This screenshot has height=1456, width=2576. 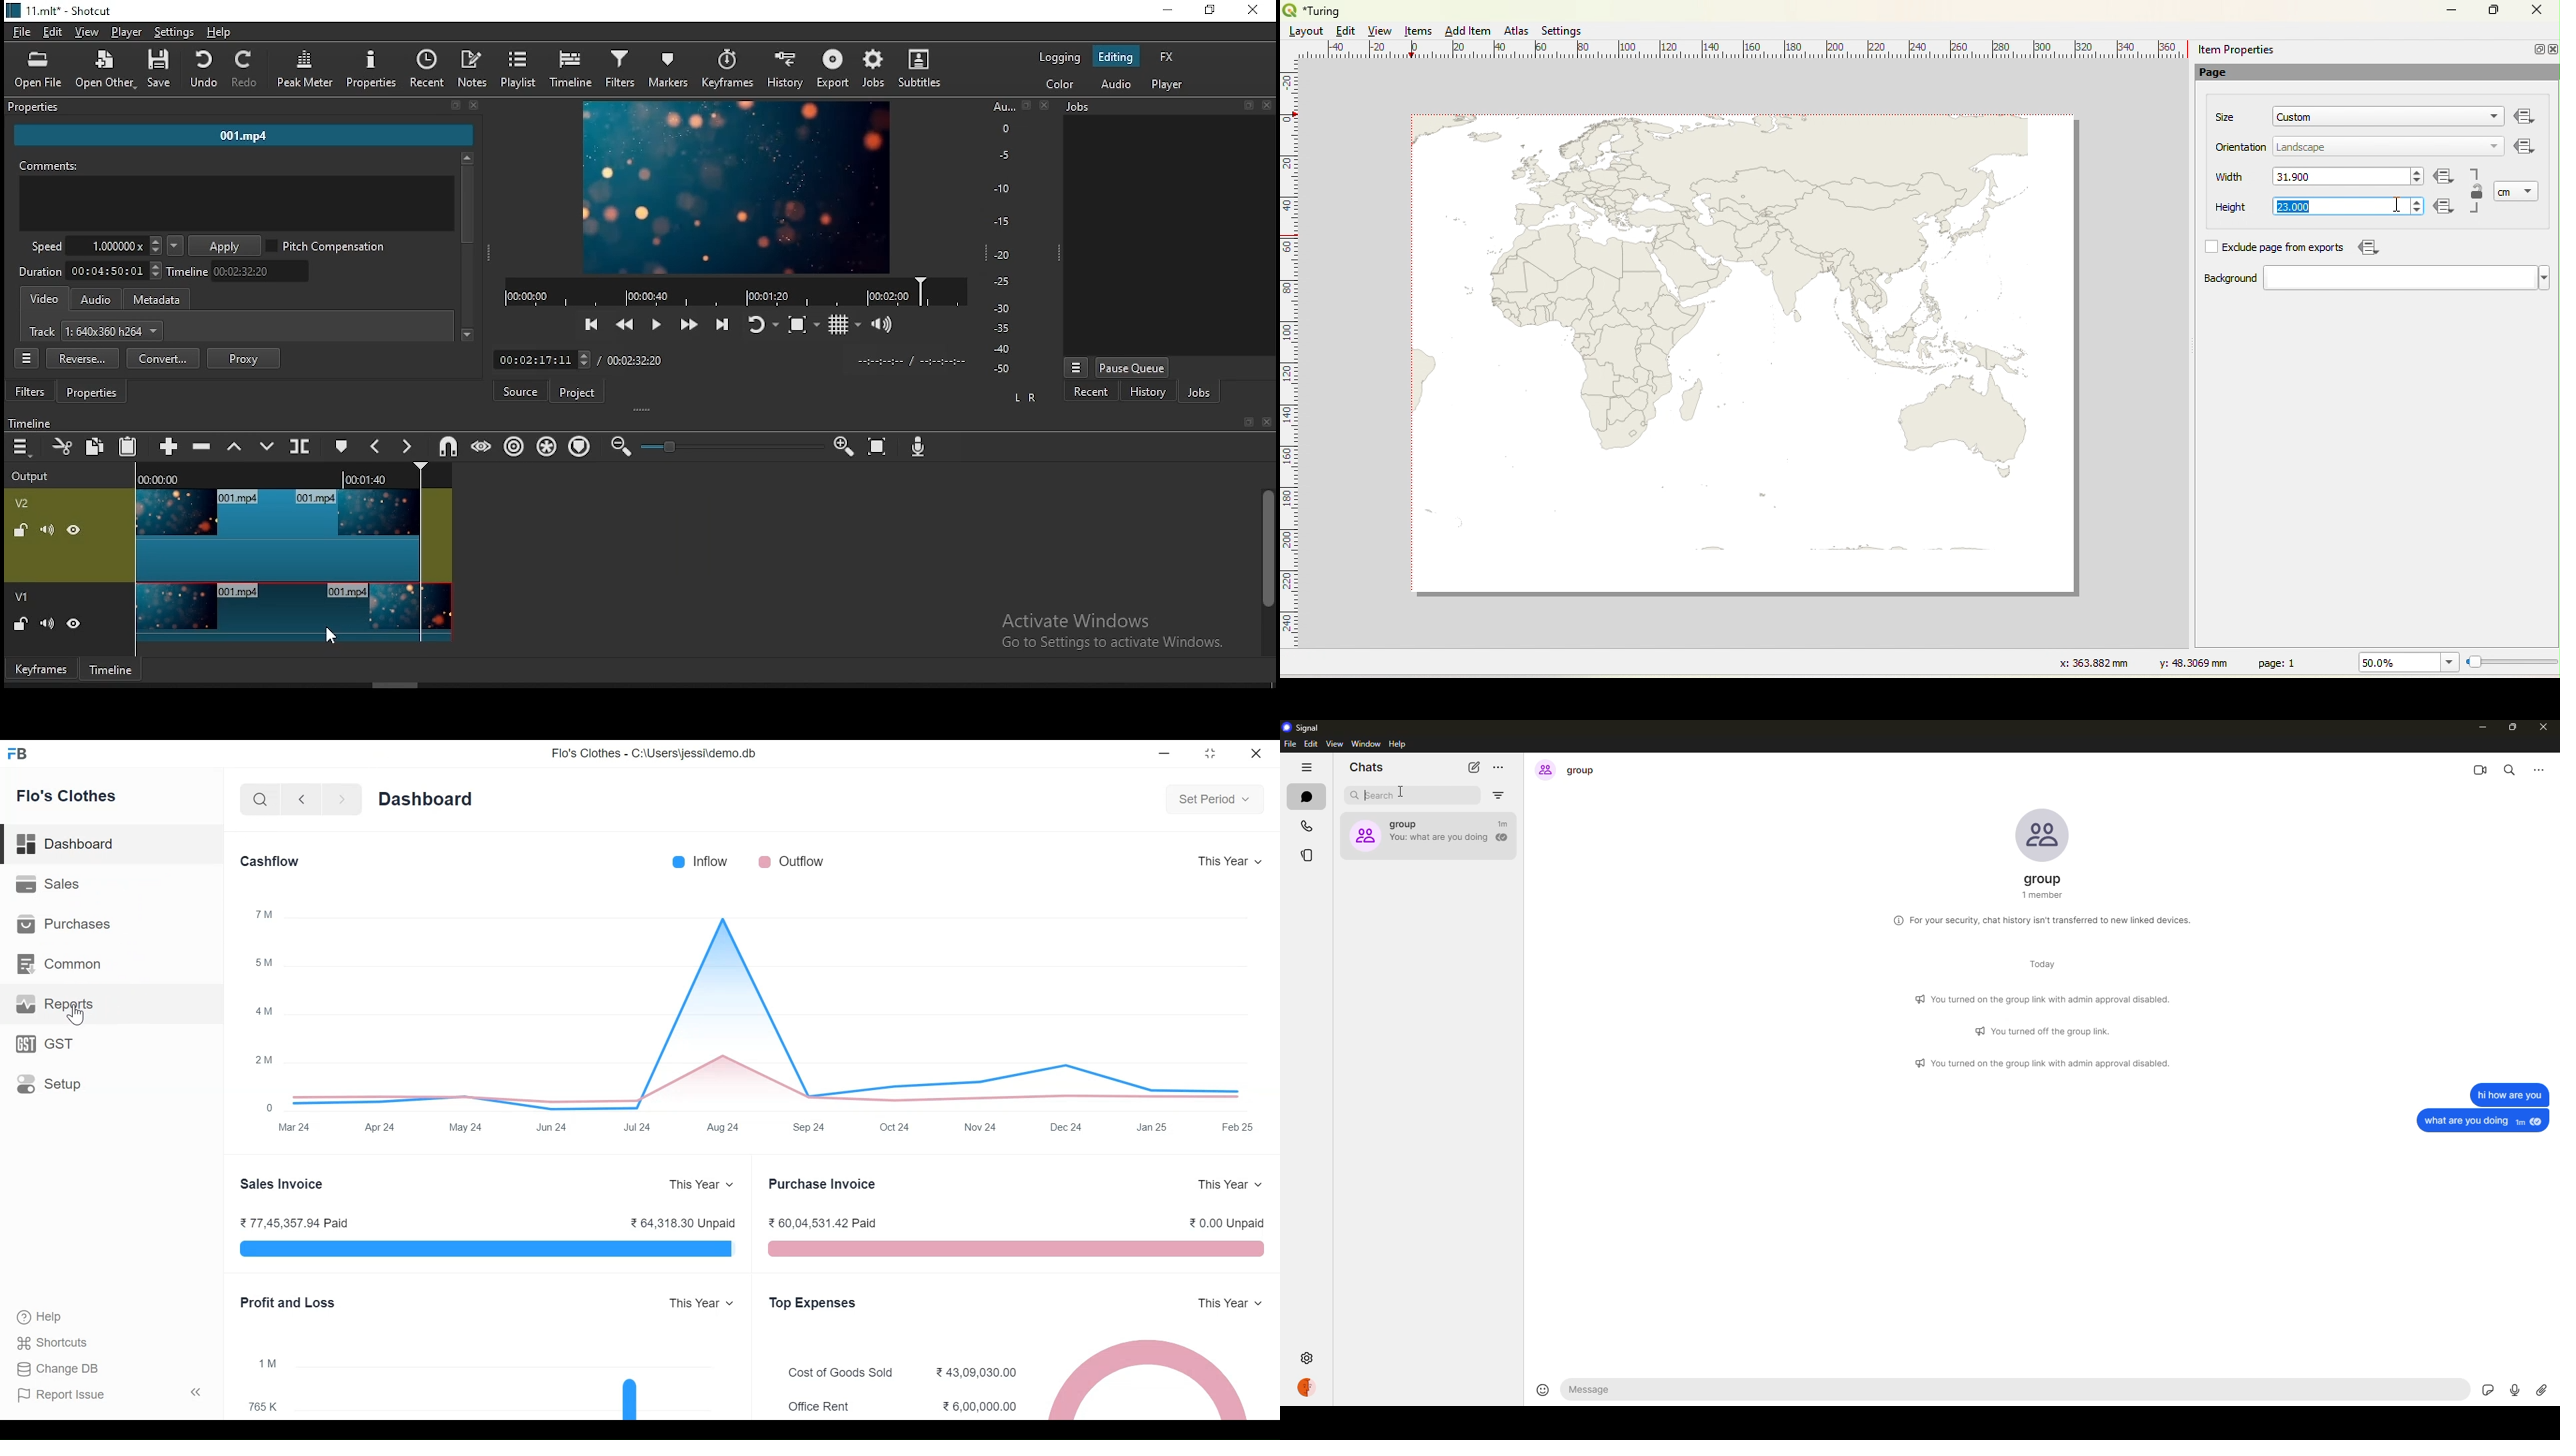 I want to click on 6,00,000.00, so click(x=981, y=1407).